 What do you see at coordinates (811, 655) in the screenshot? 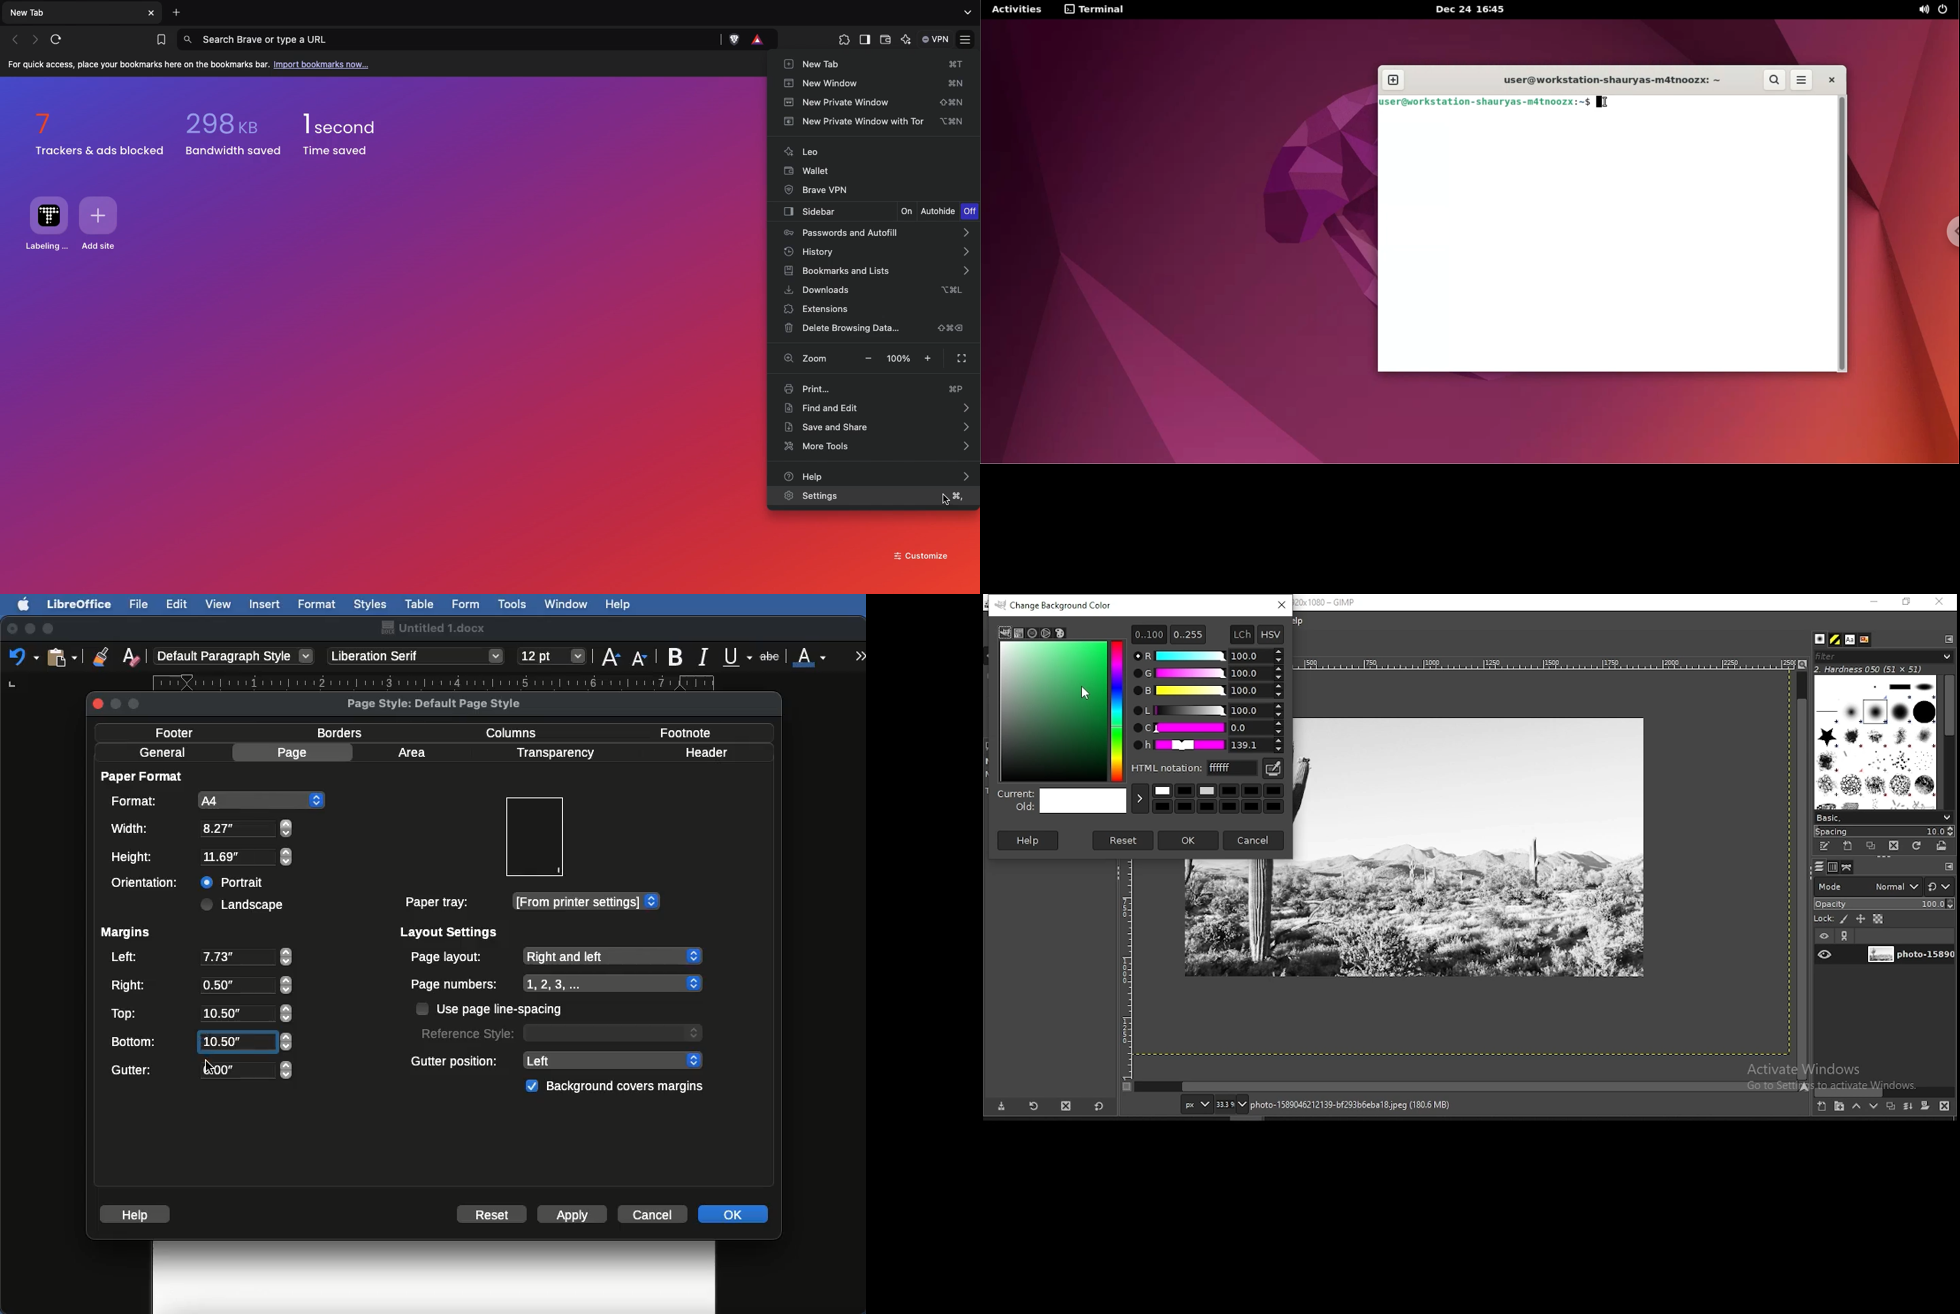
I see `Font color` at bounding box center [811, 655].